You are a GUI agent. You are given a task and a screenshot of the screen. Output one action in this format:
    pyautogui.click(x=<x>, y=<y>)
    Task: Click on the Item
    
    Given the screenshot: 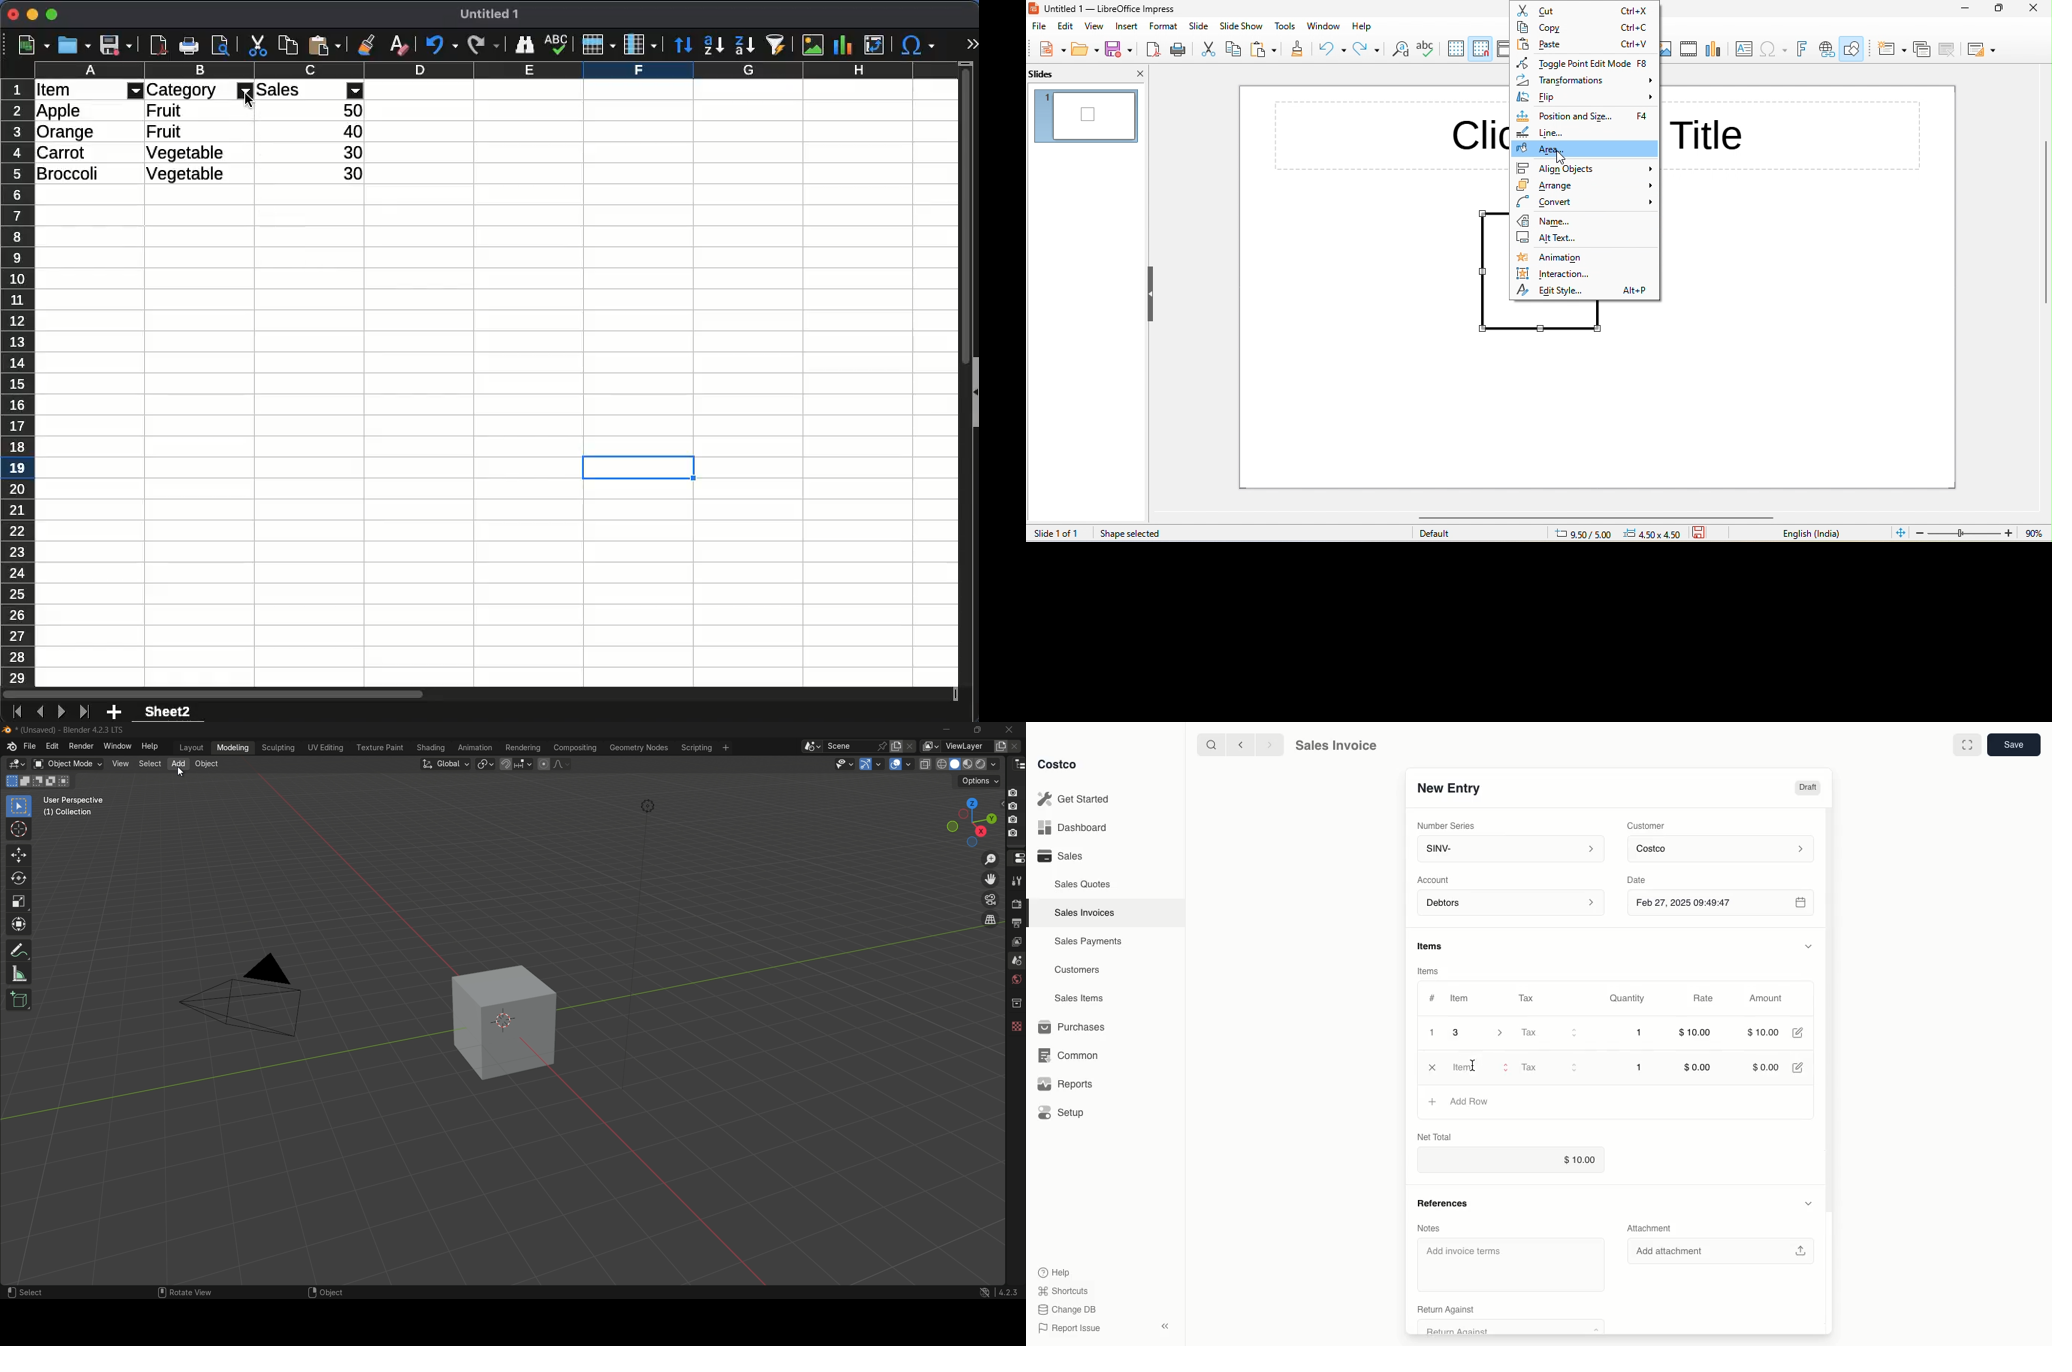 What is the action you would take?
    pyautogui.click(x=1480, y=1067)
    